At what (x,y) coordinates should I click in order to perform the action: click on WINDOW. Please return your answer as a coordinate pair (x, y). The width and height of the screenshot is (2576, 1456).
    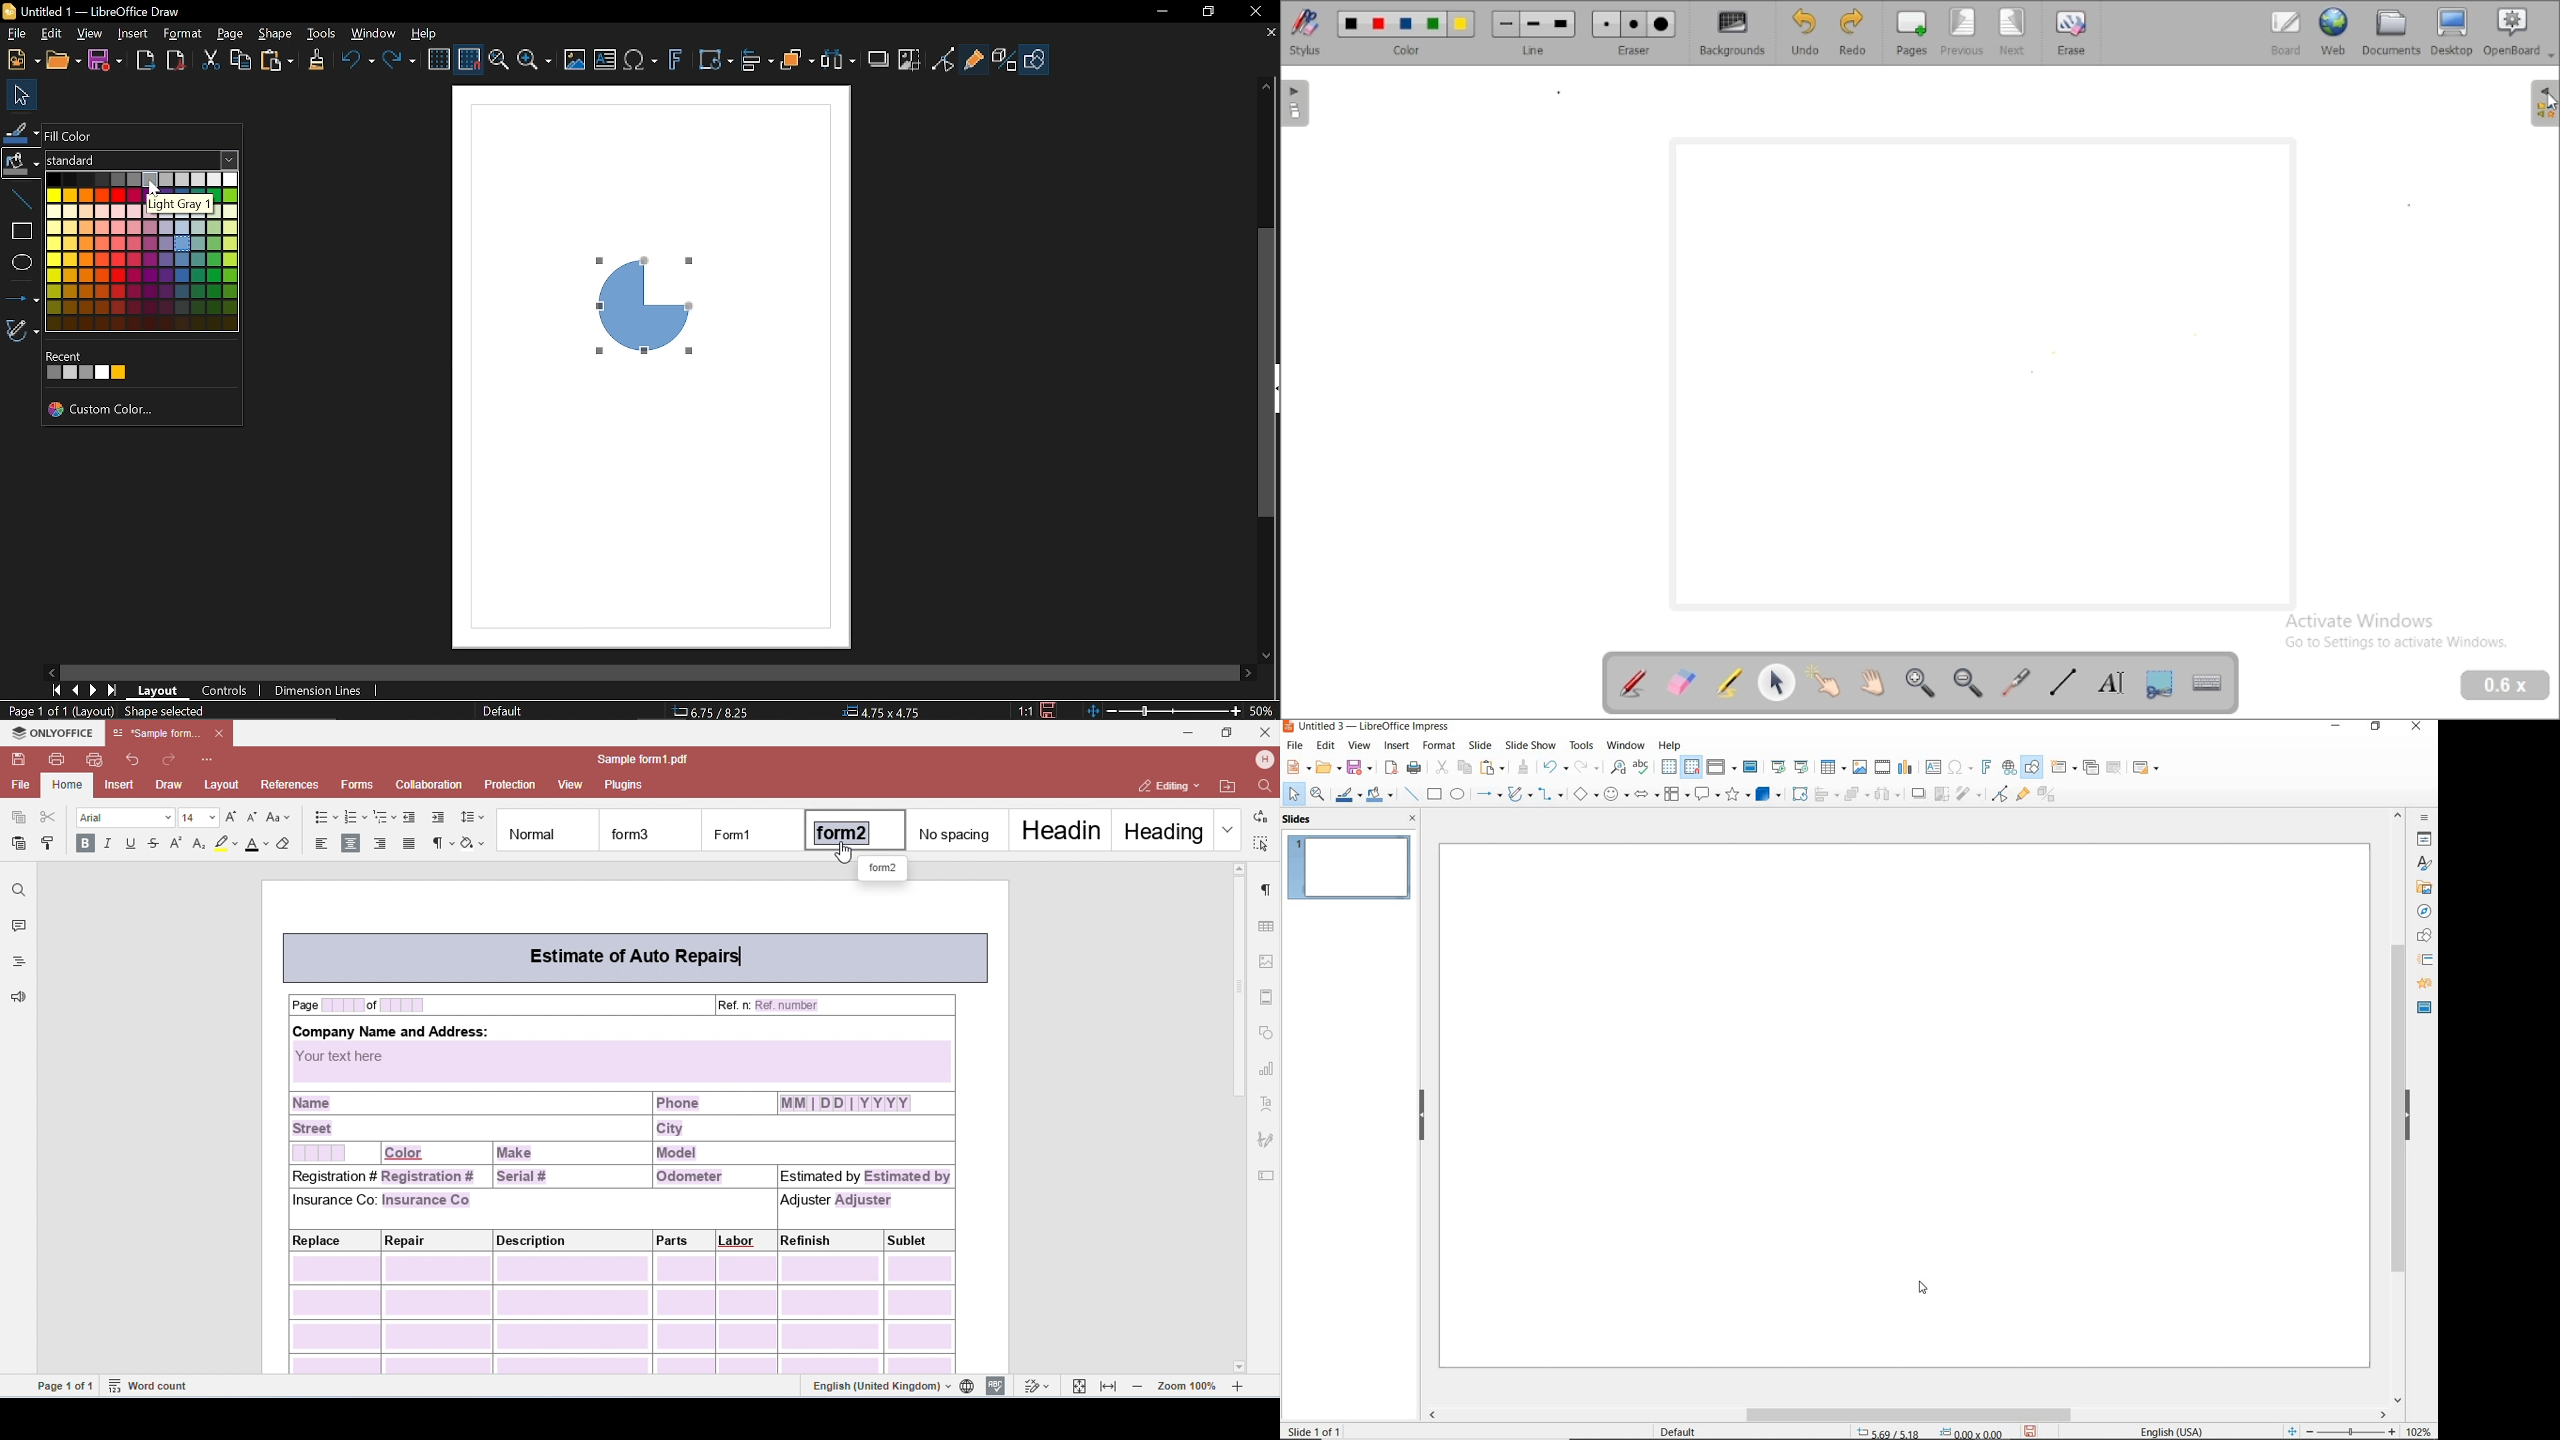
    Looking at the image, I should click on (1625, 745).